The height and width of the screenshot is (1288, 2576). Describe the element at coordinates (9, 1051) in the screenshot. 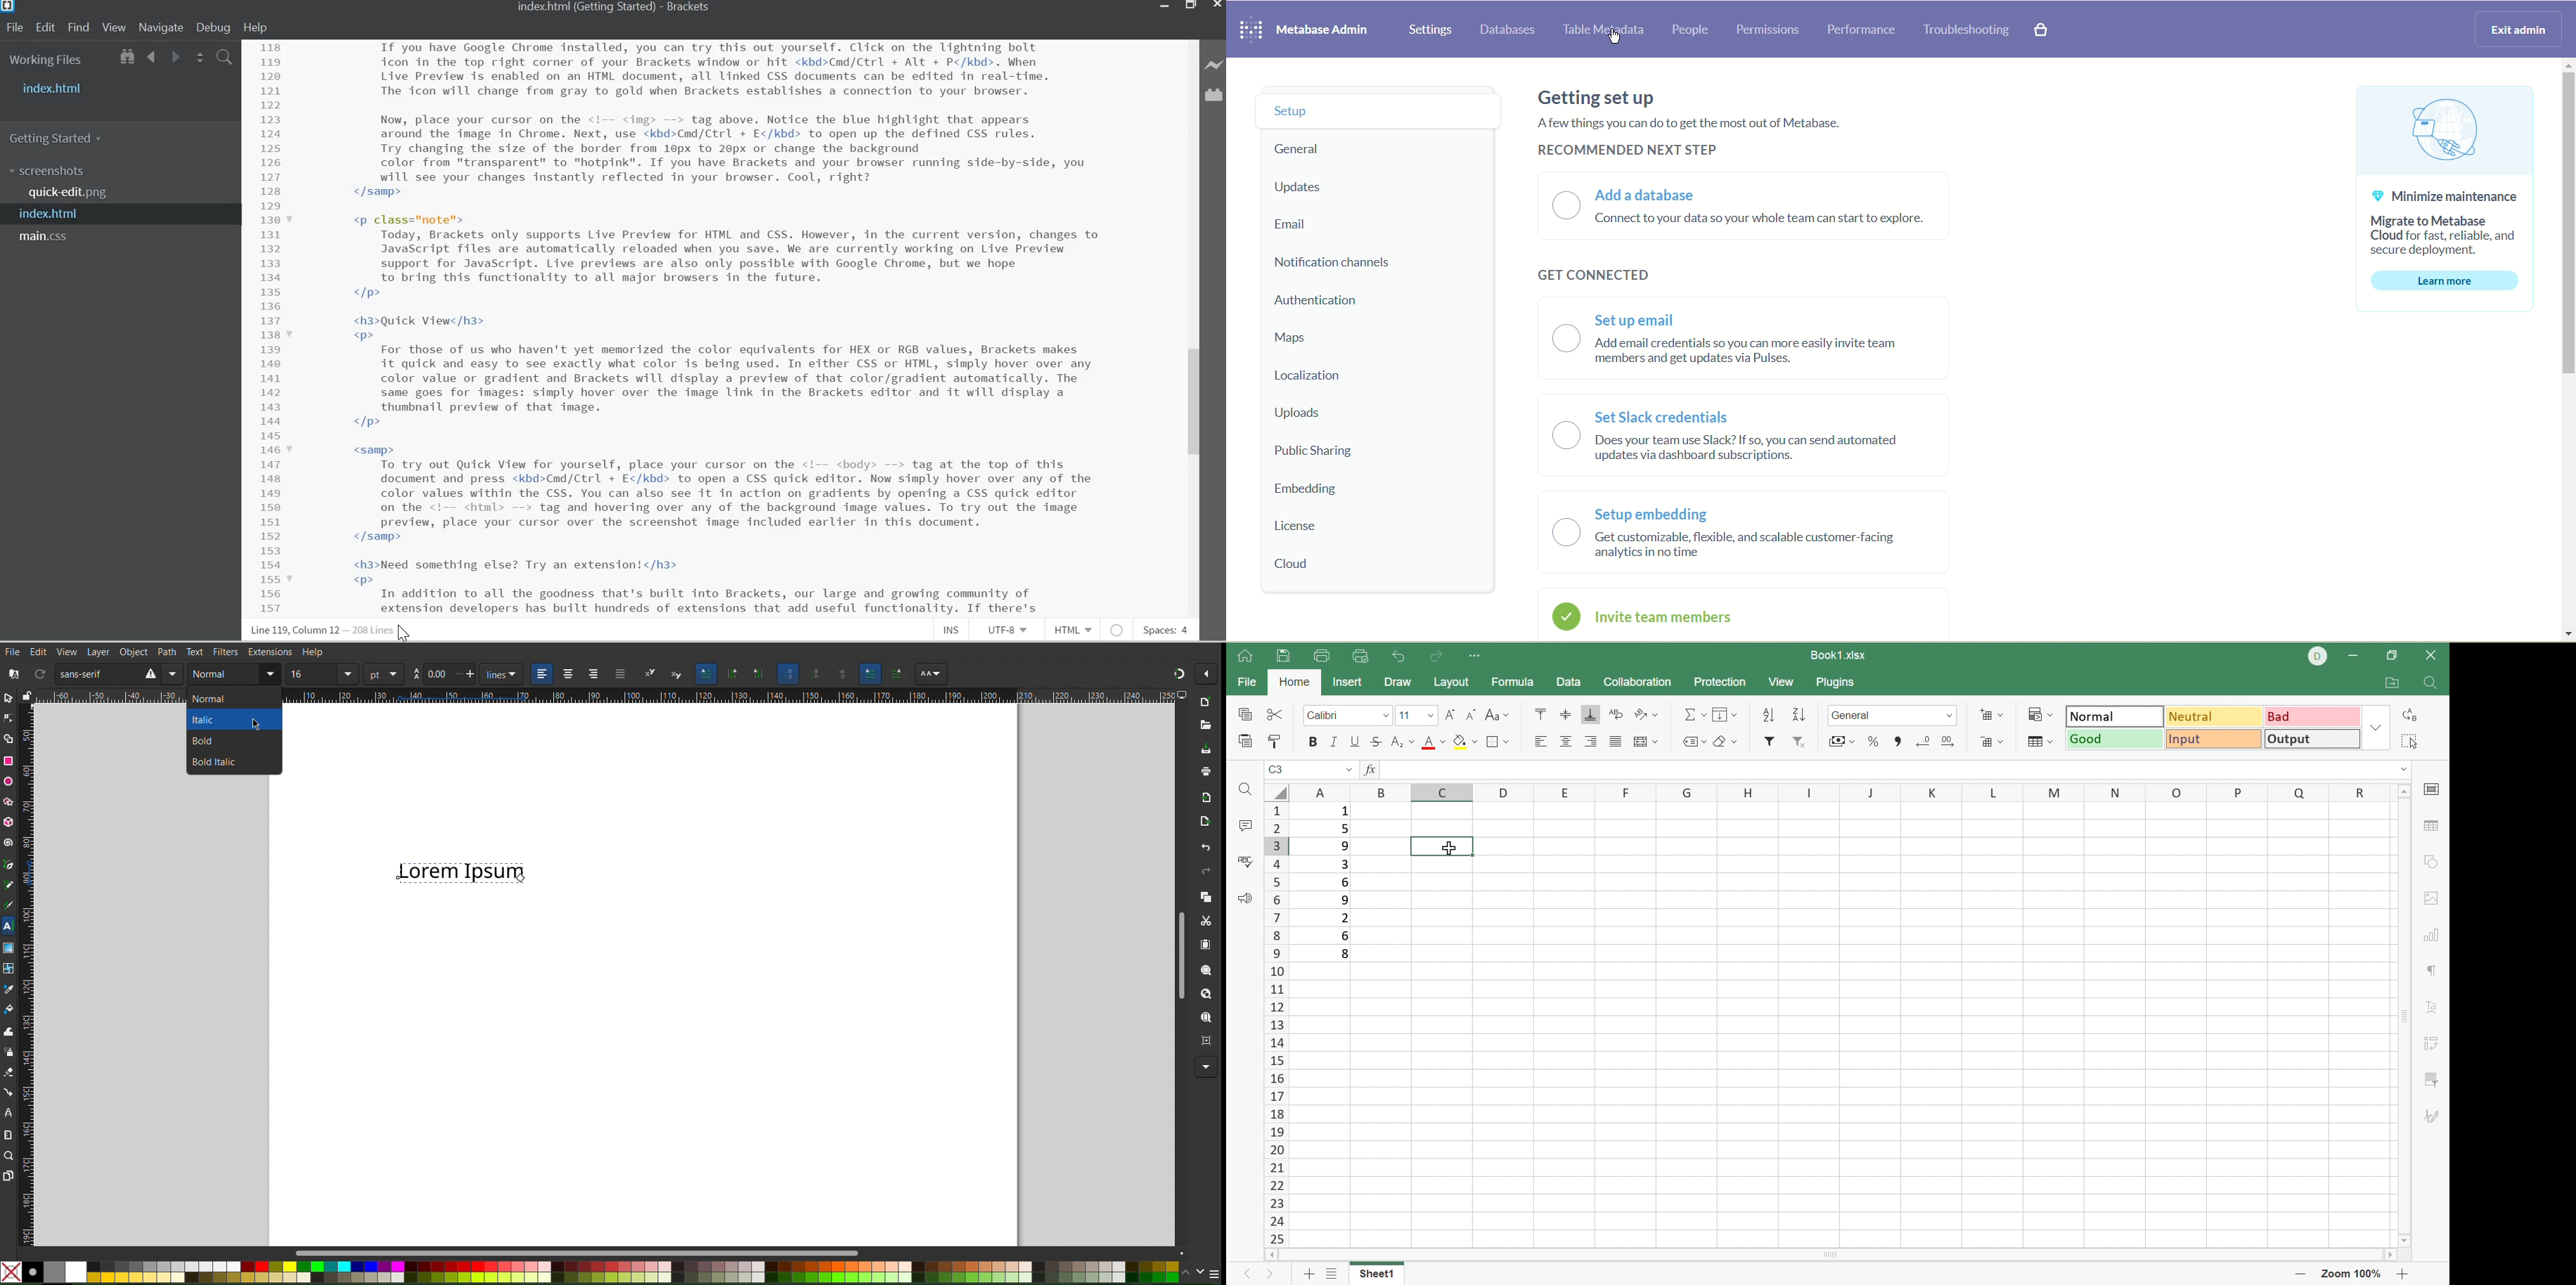

I see `Spray Tool` at that location.